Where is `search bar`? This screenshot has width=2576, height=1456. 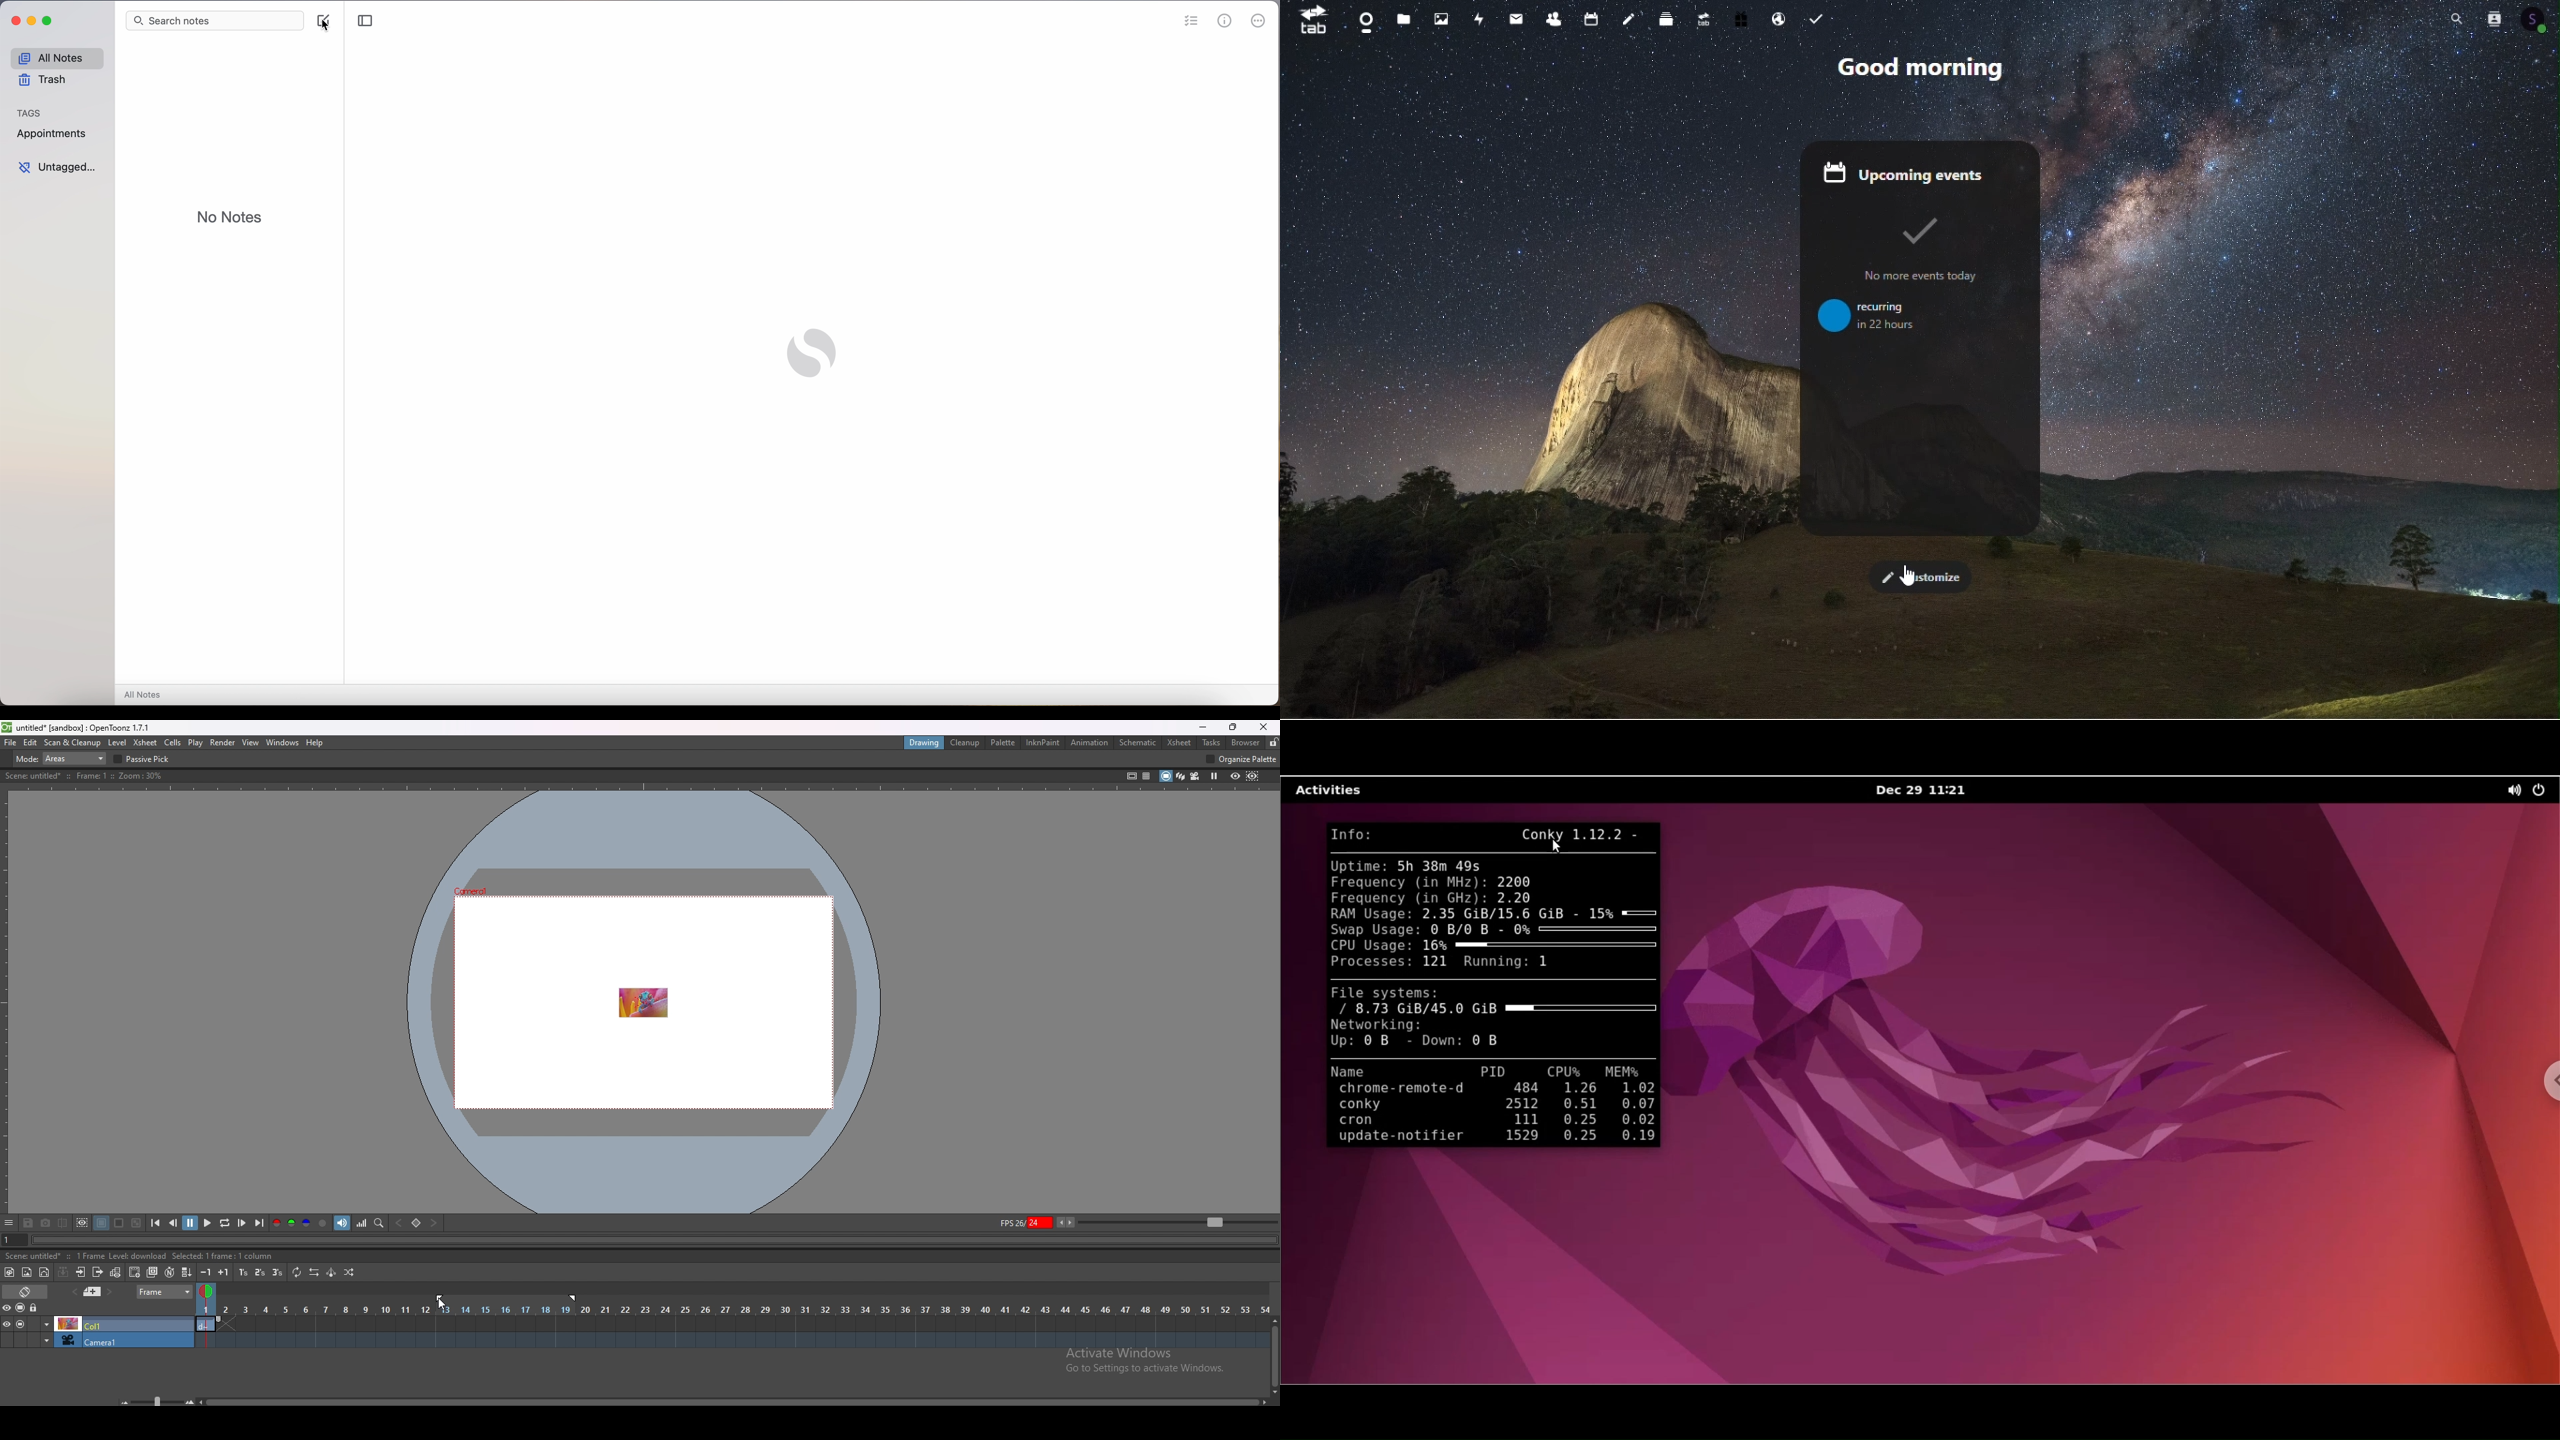 search bar is located at coordinates (213, 22).